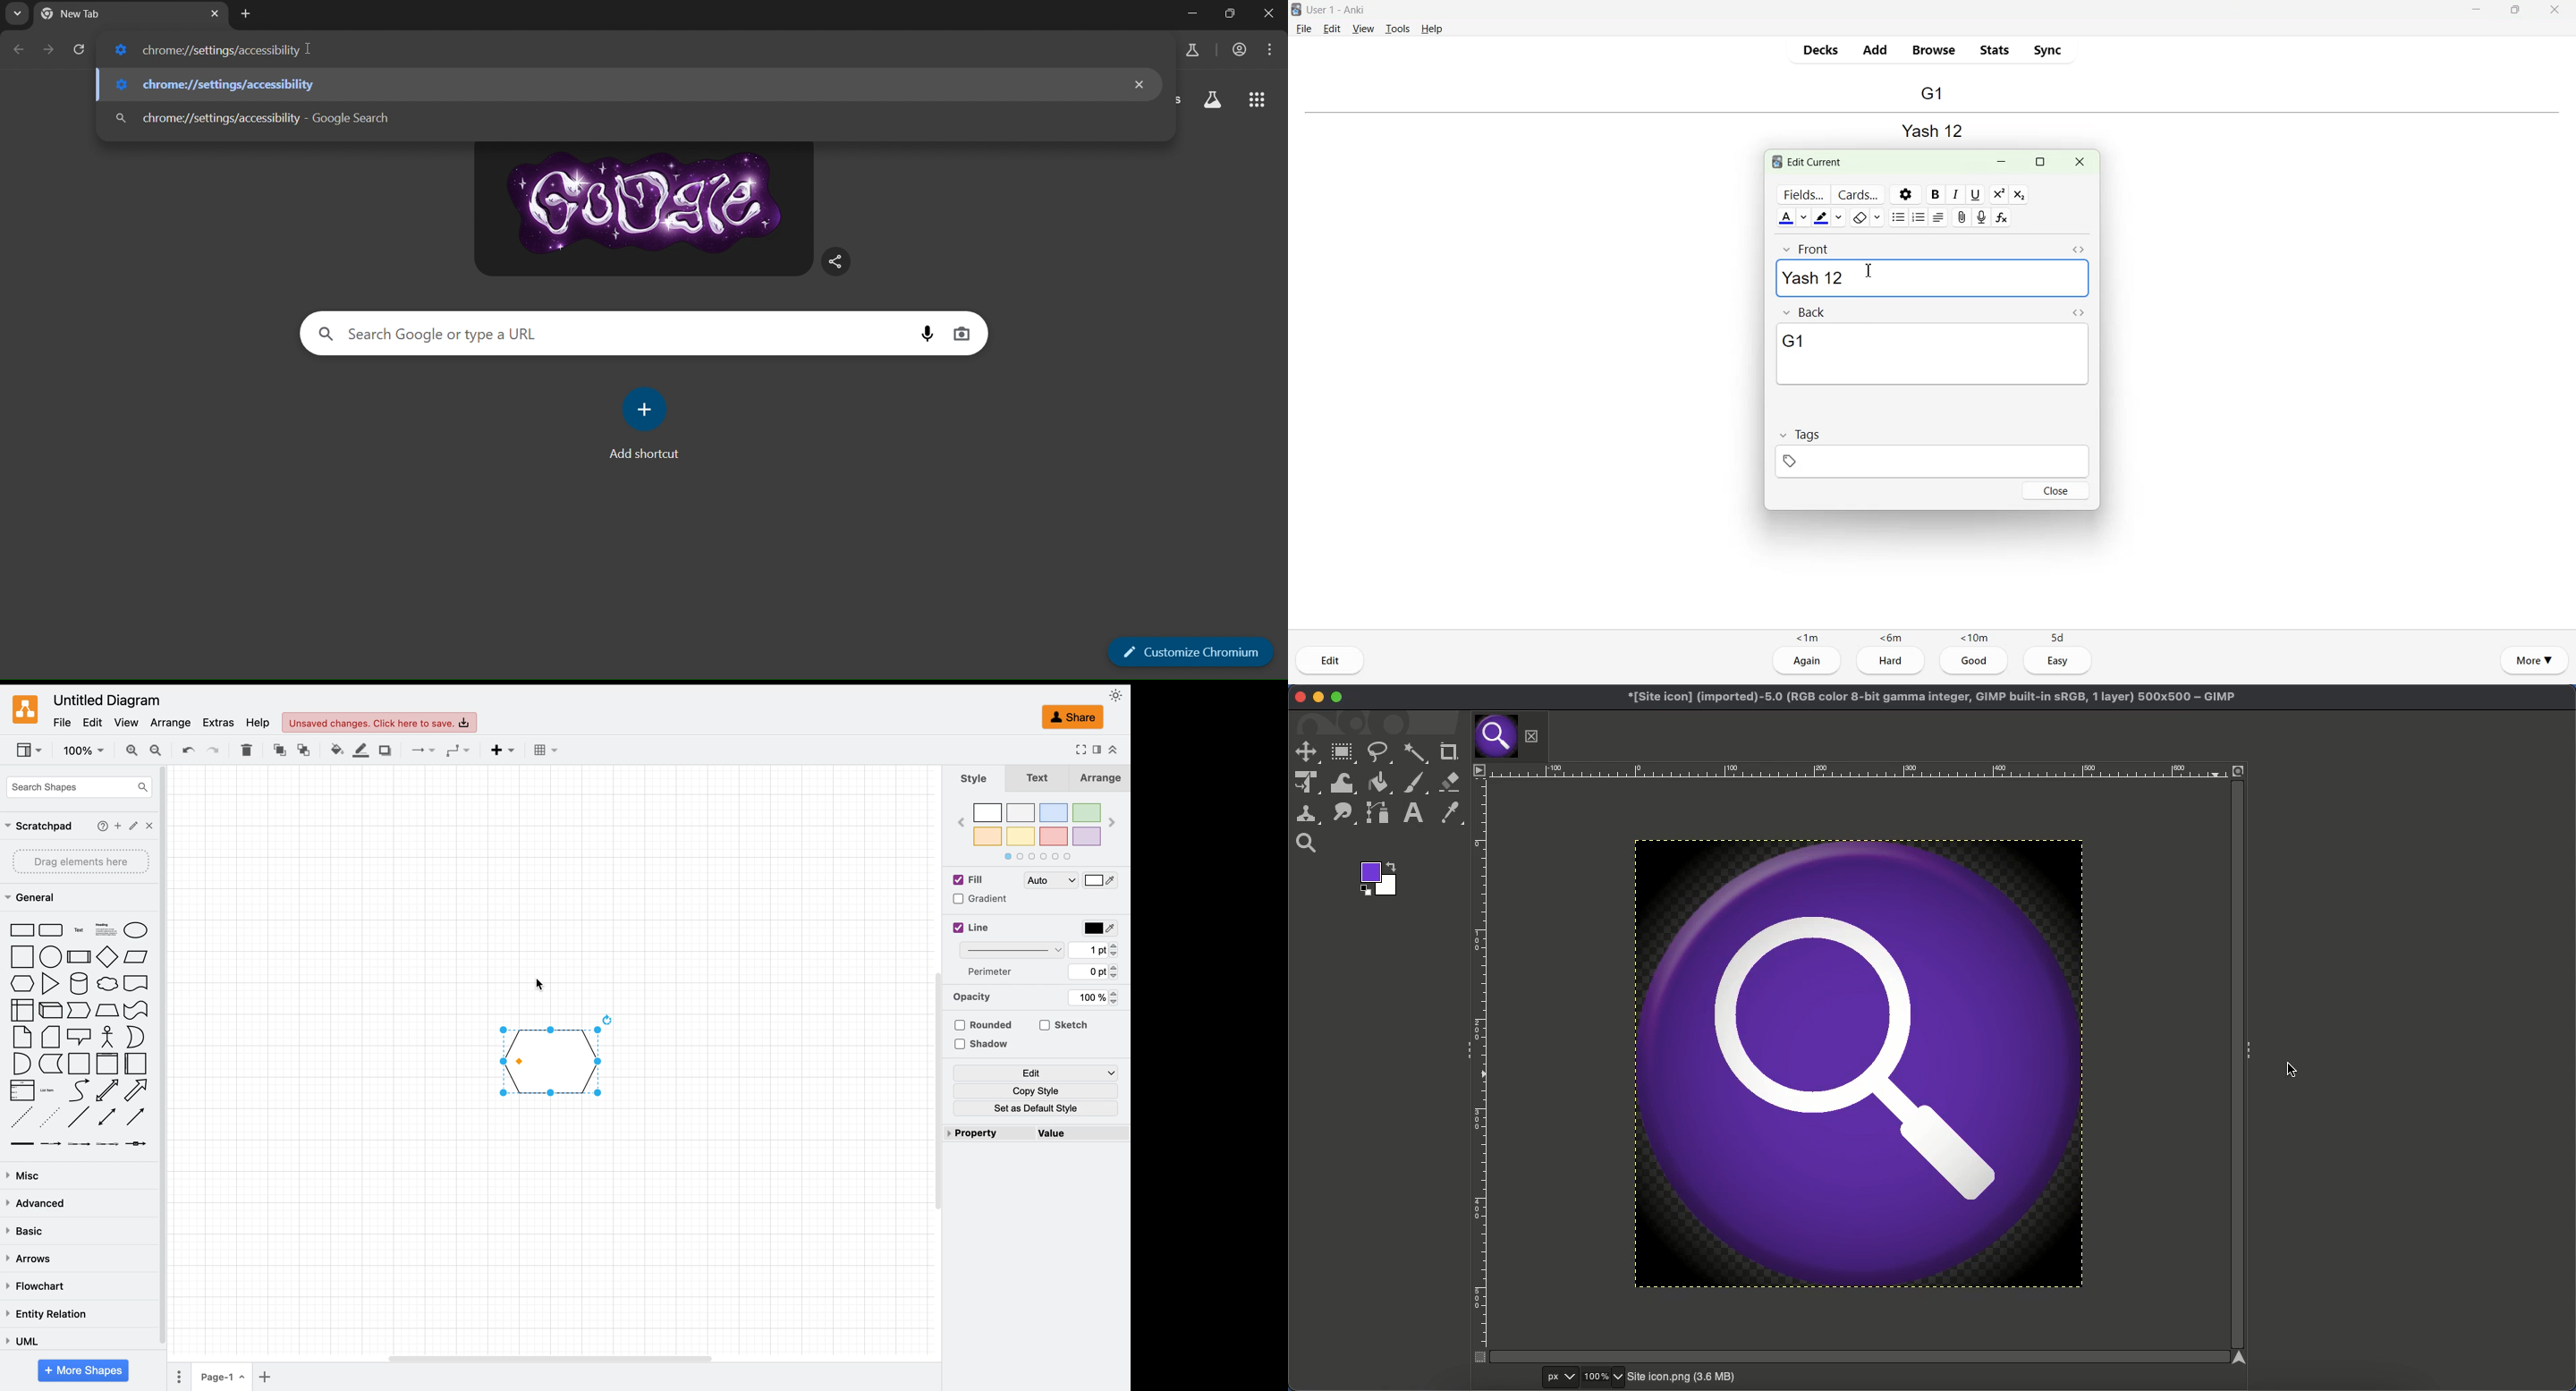  I want to click on search shapes, so click(75, 789).